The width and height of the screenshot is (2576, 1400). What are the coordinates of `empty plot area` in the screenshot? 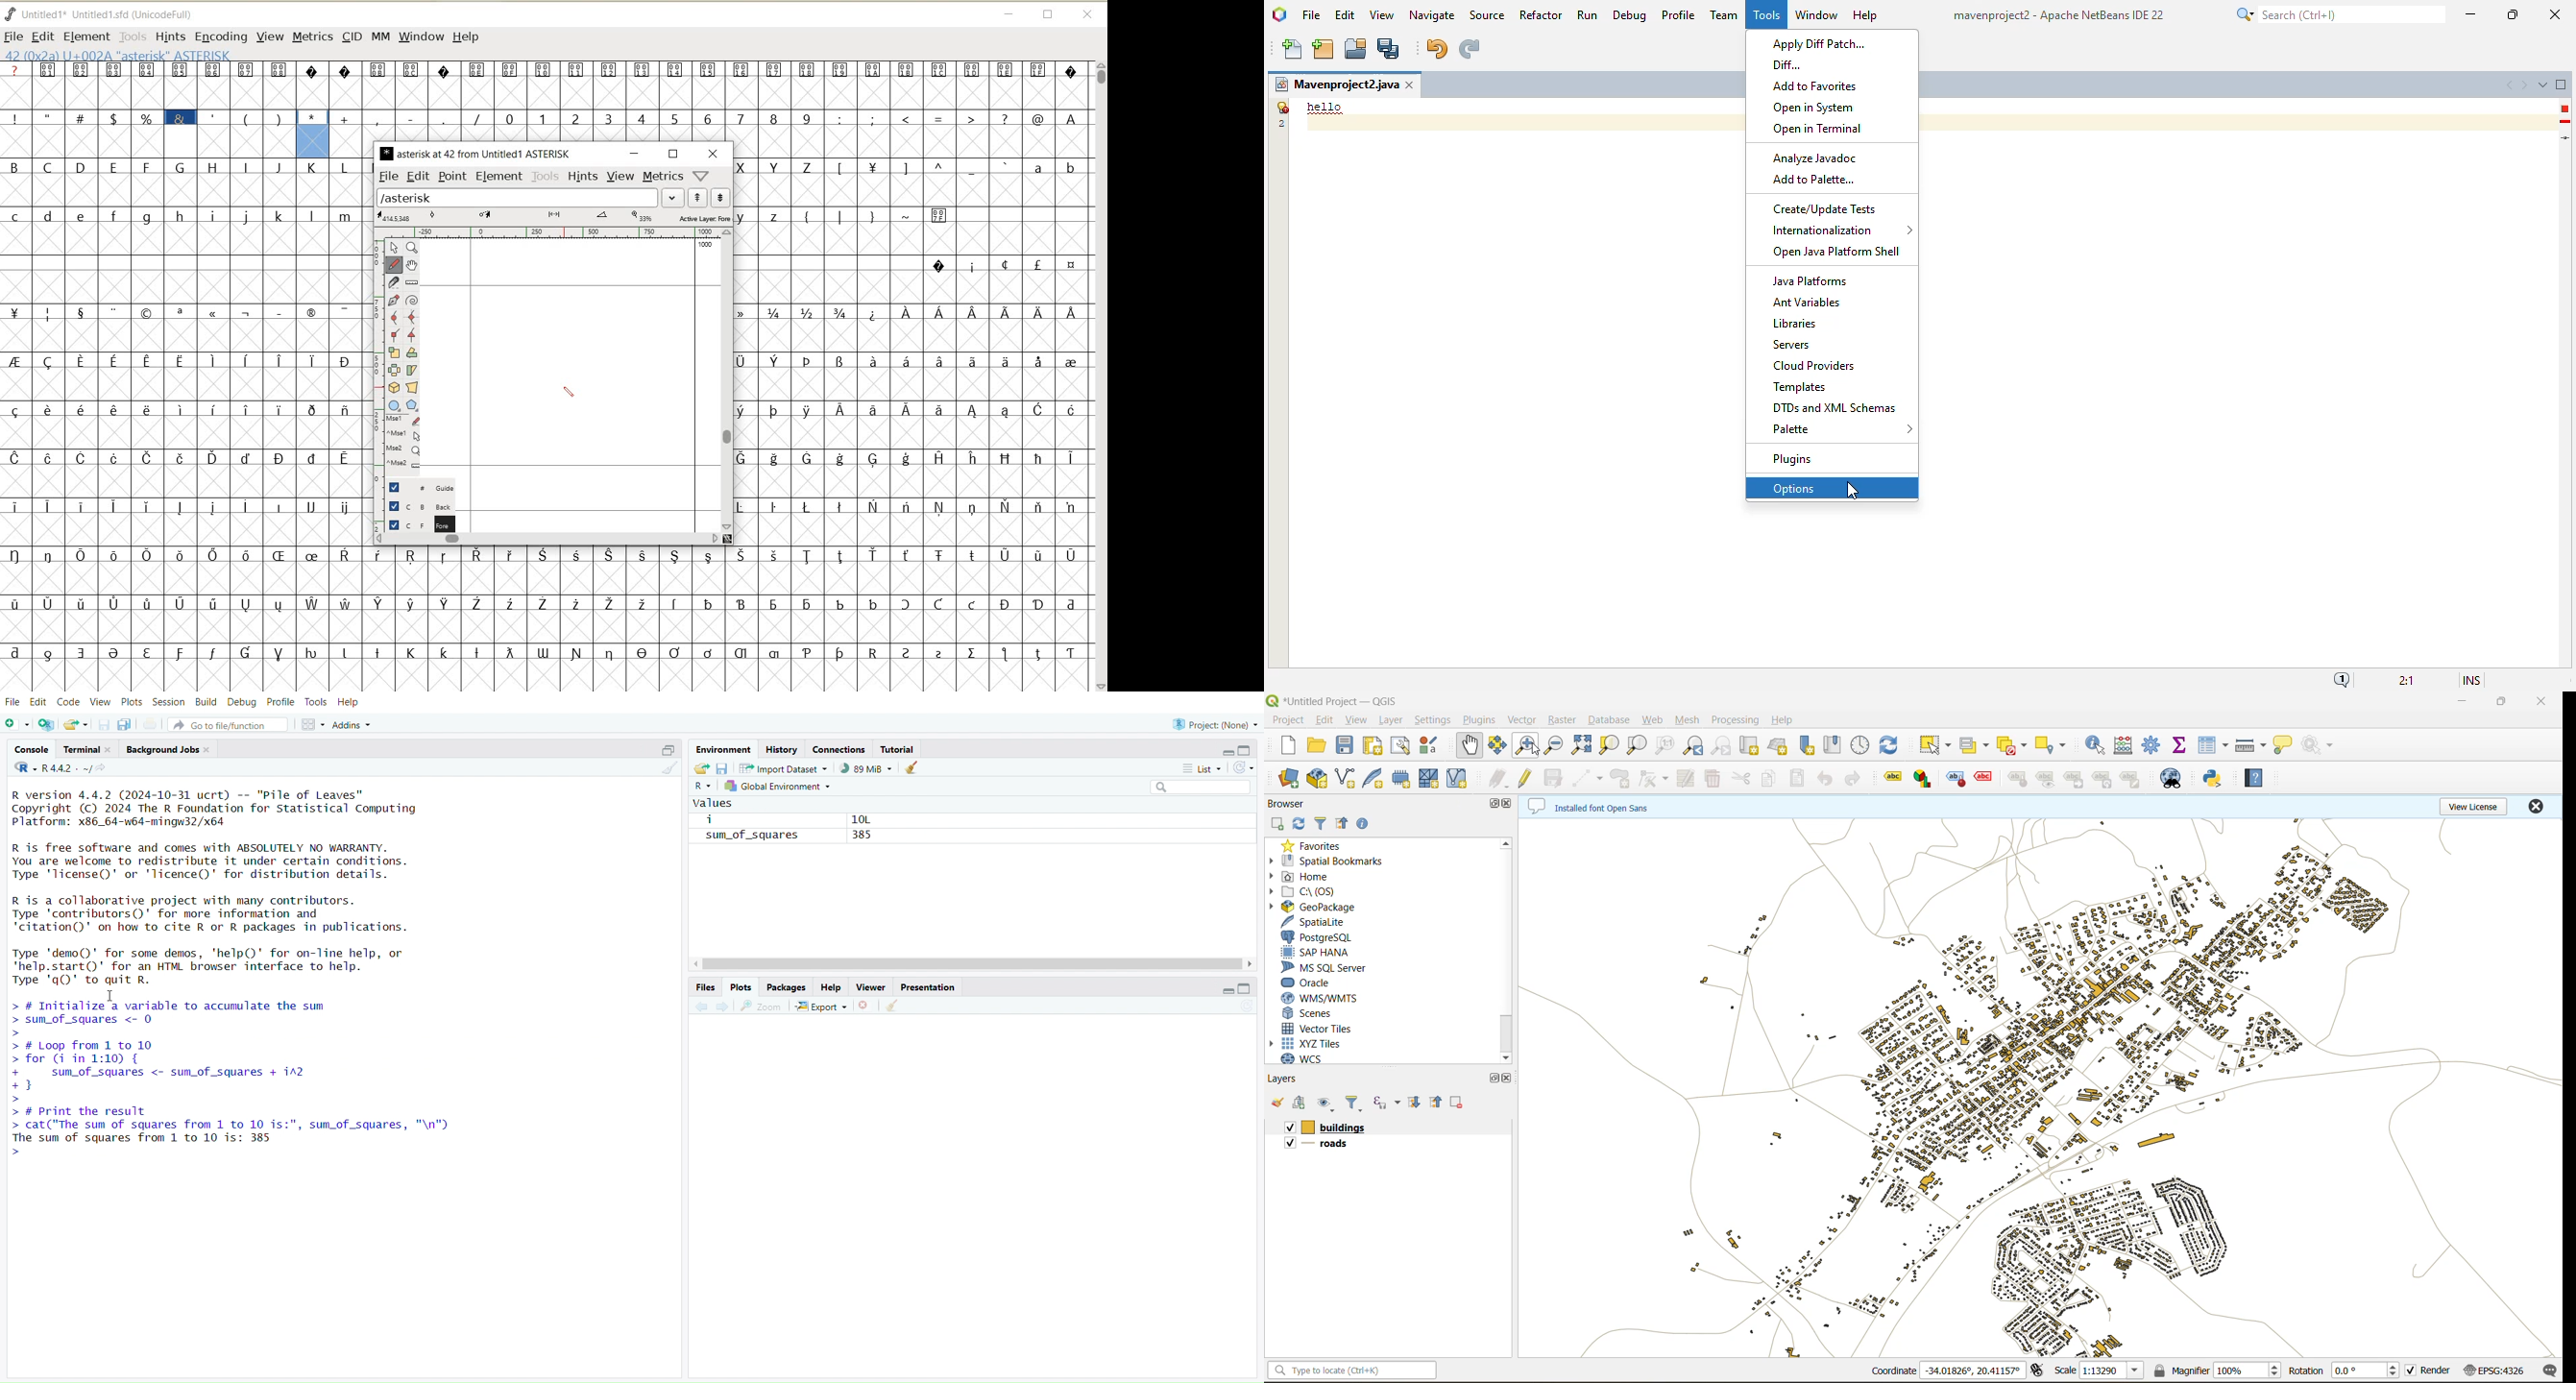 It's located at (973, 1201).